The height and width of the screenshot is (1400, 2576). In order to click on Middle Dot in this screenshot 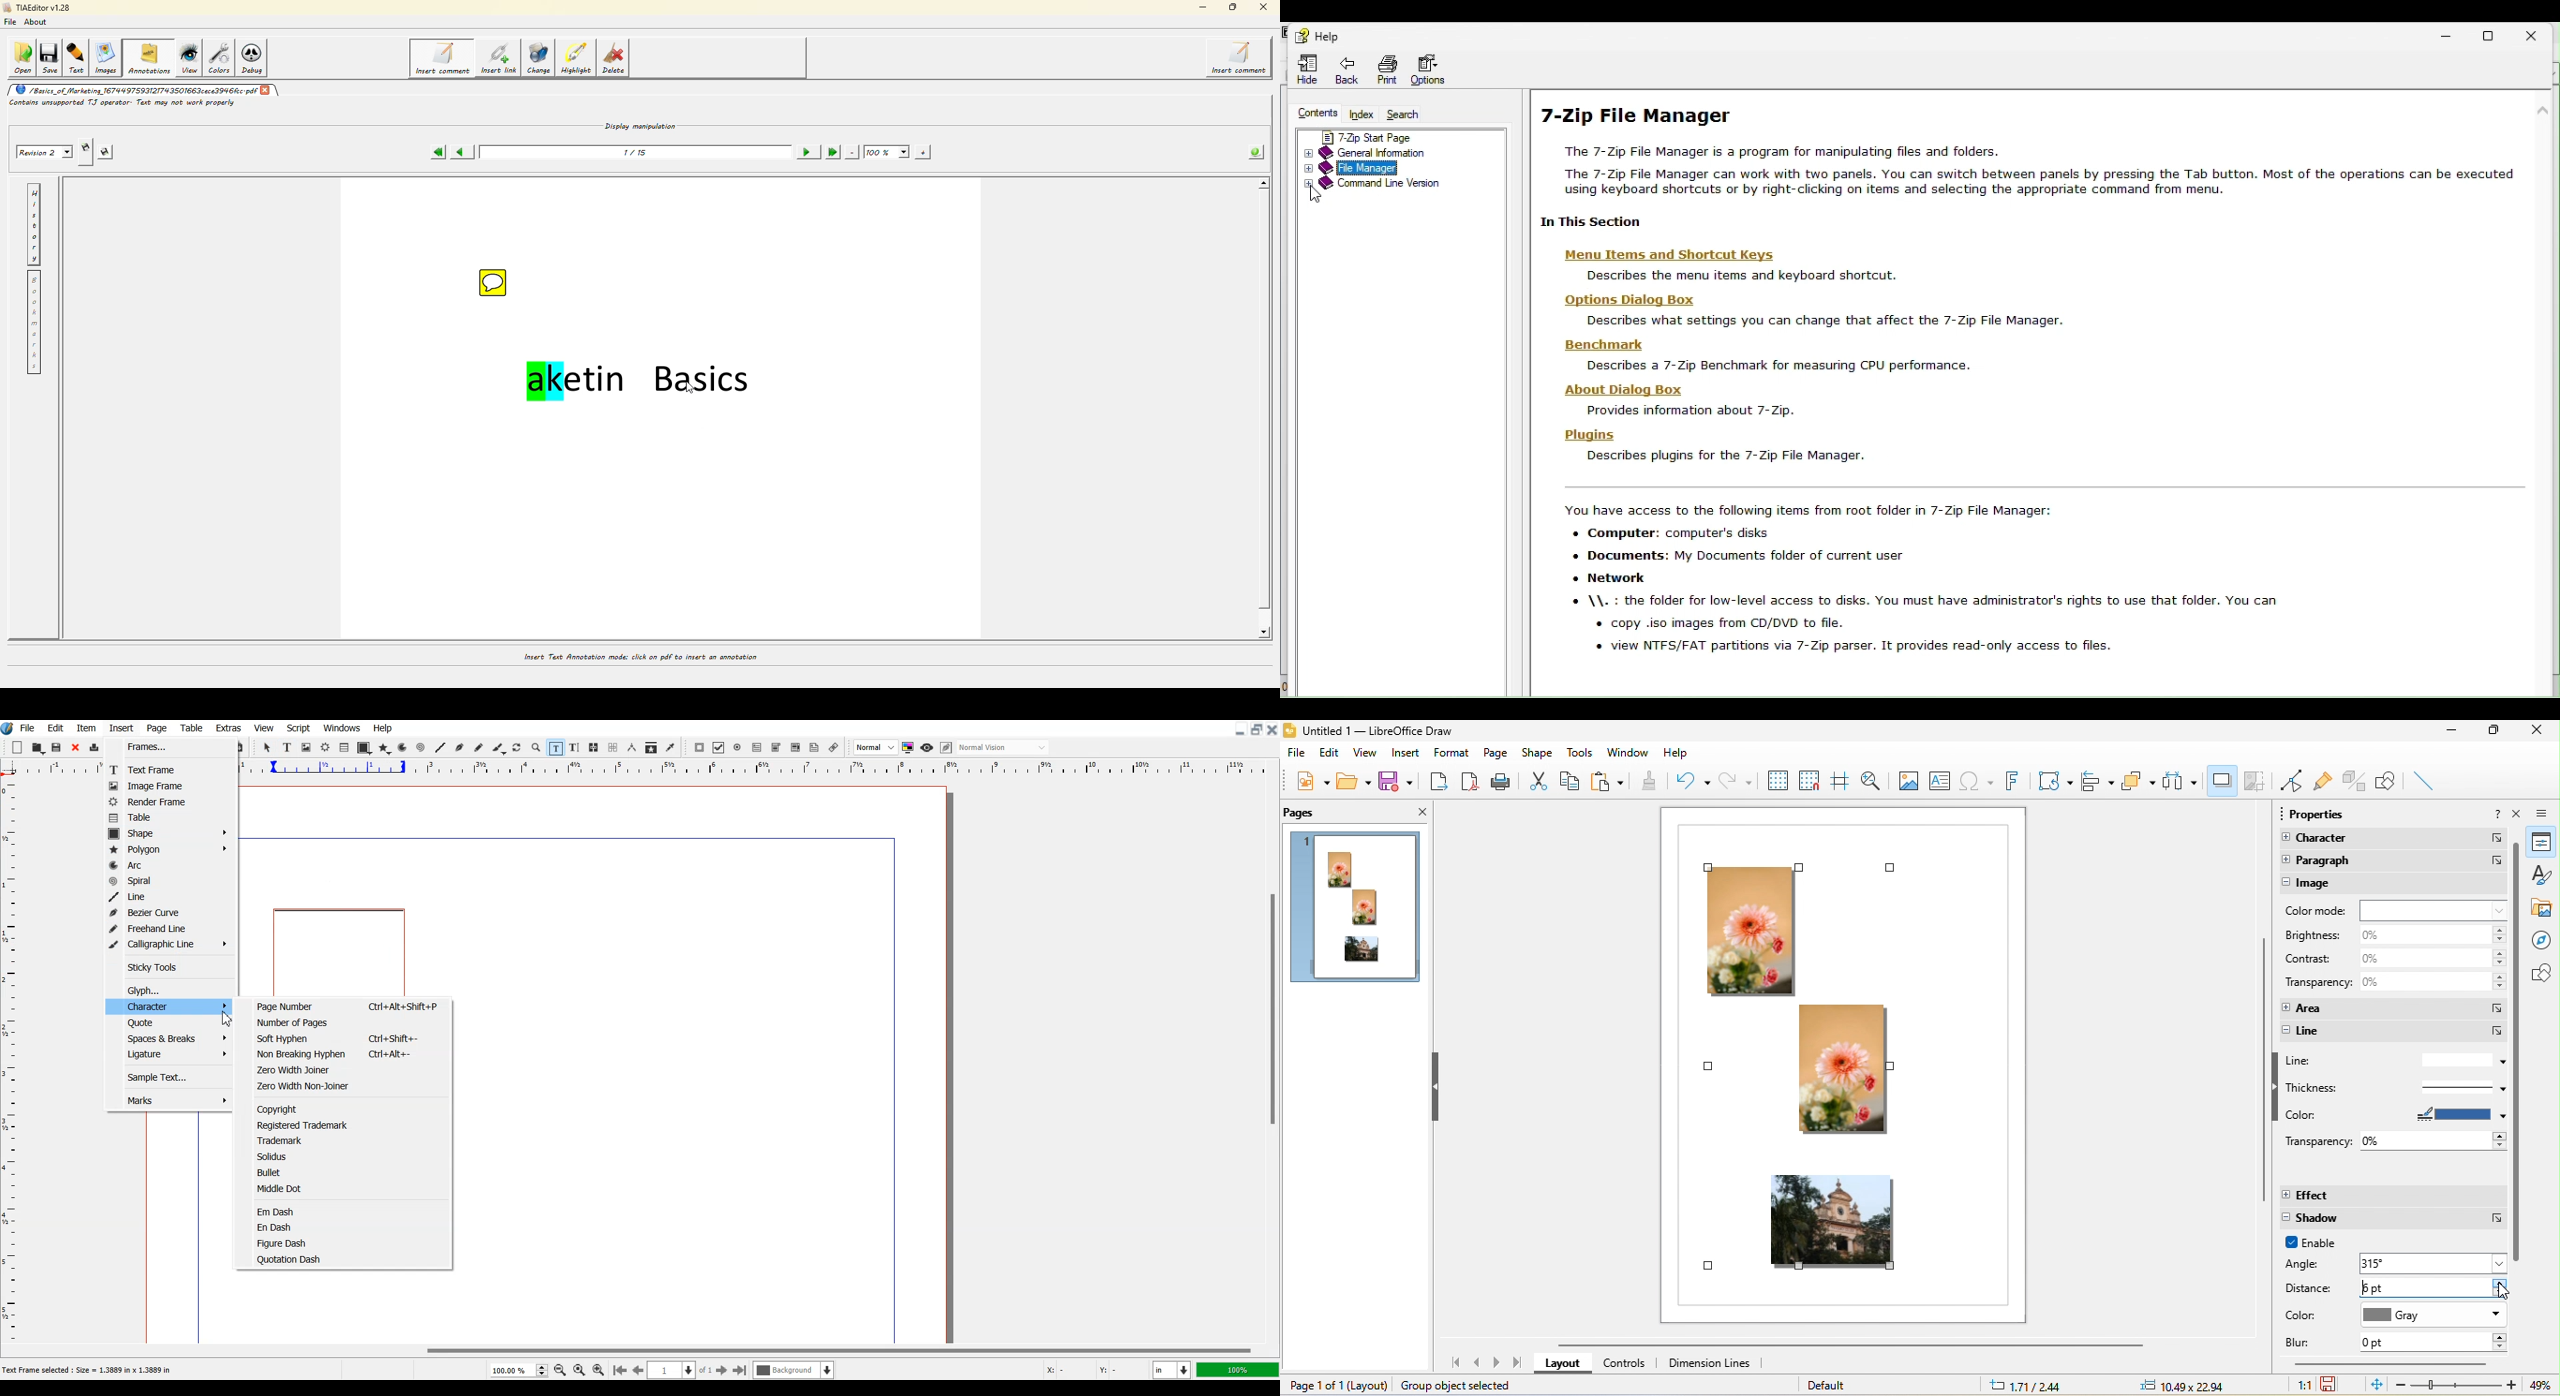, I will do `click(350, 1187)`.